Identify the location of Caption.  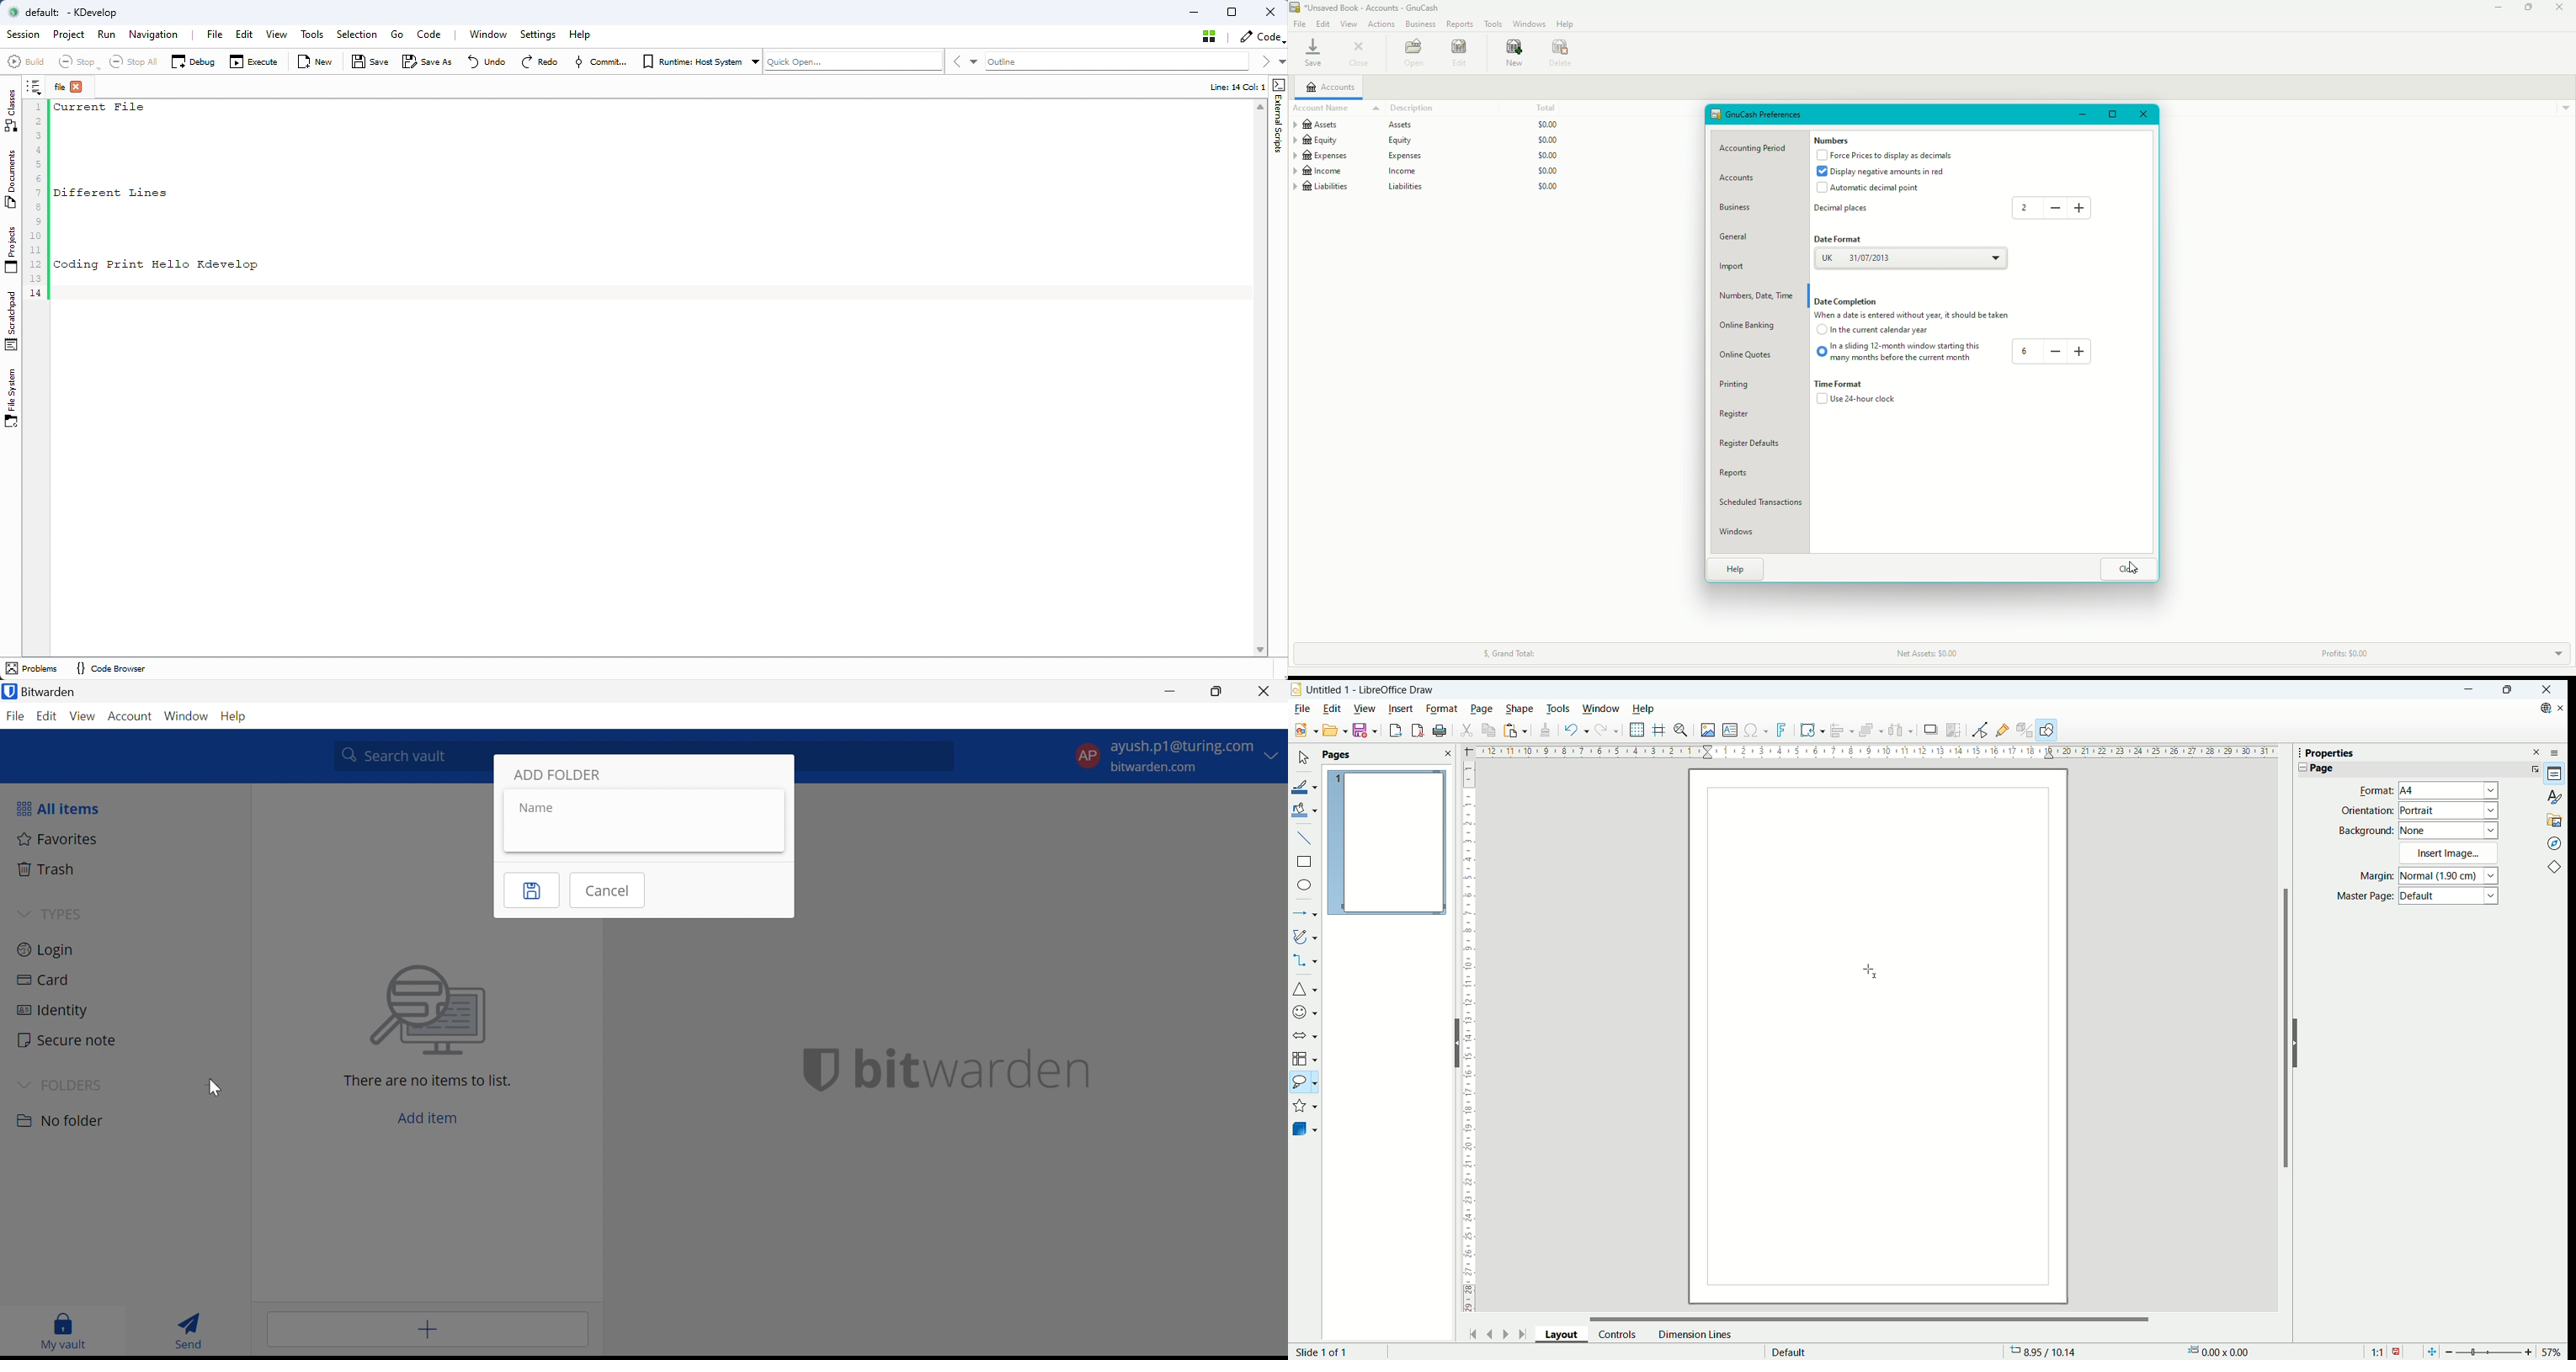
(1921, 316).